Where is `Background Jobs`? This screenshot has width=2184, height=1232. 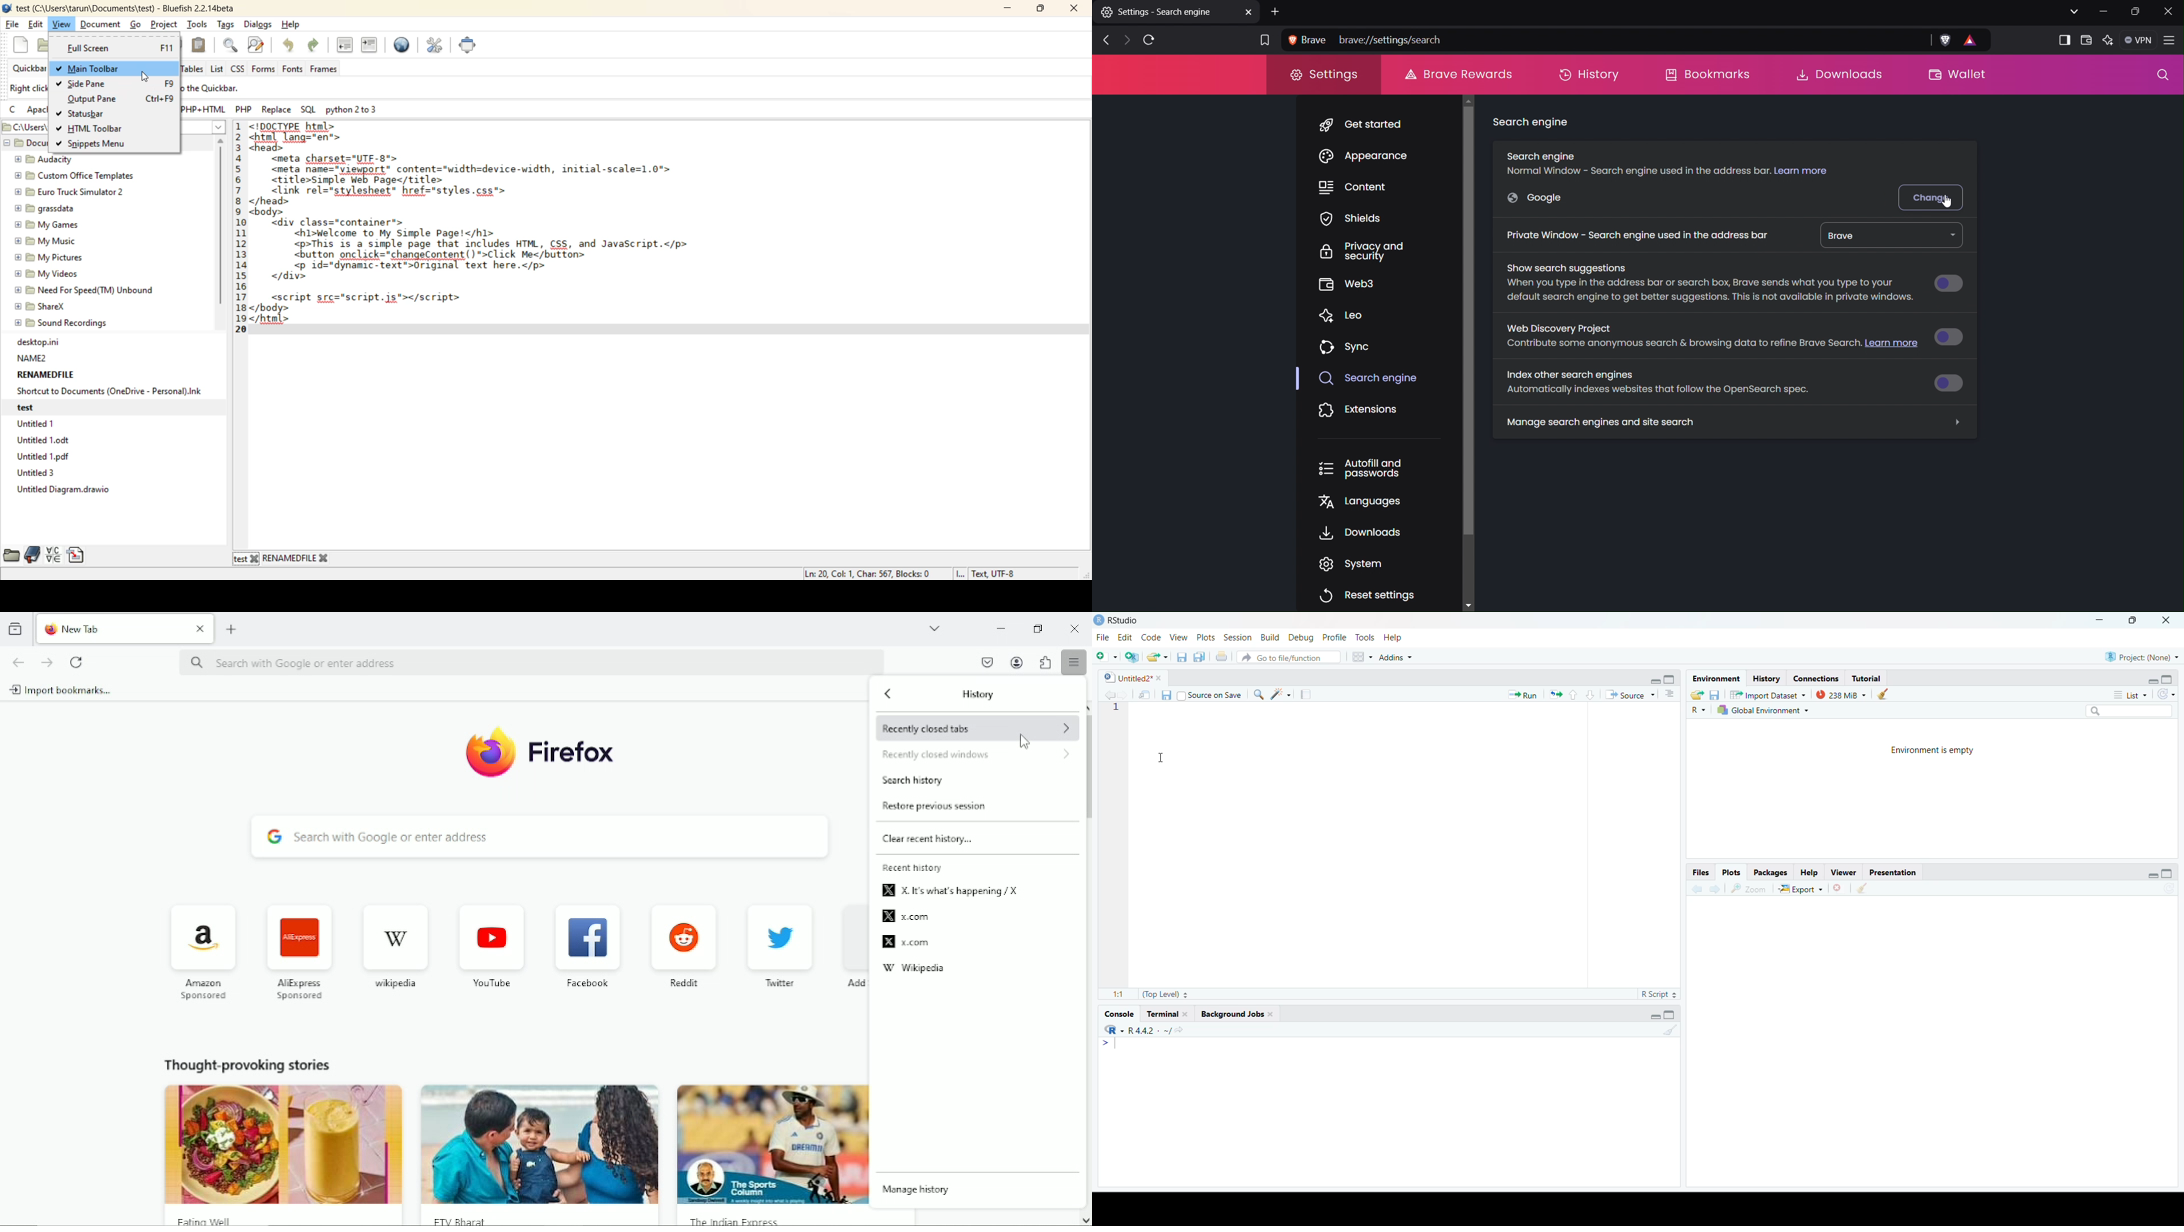
Background Jobs is located at coordinates (1231, 1014).